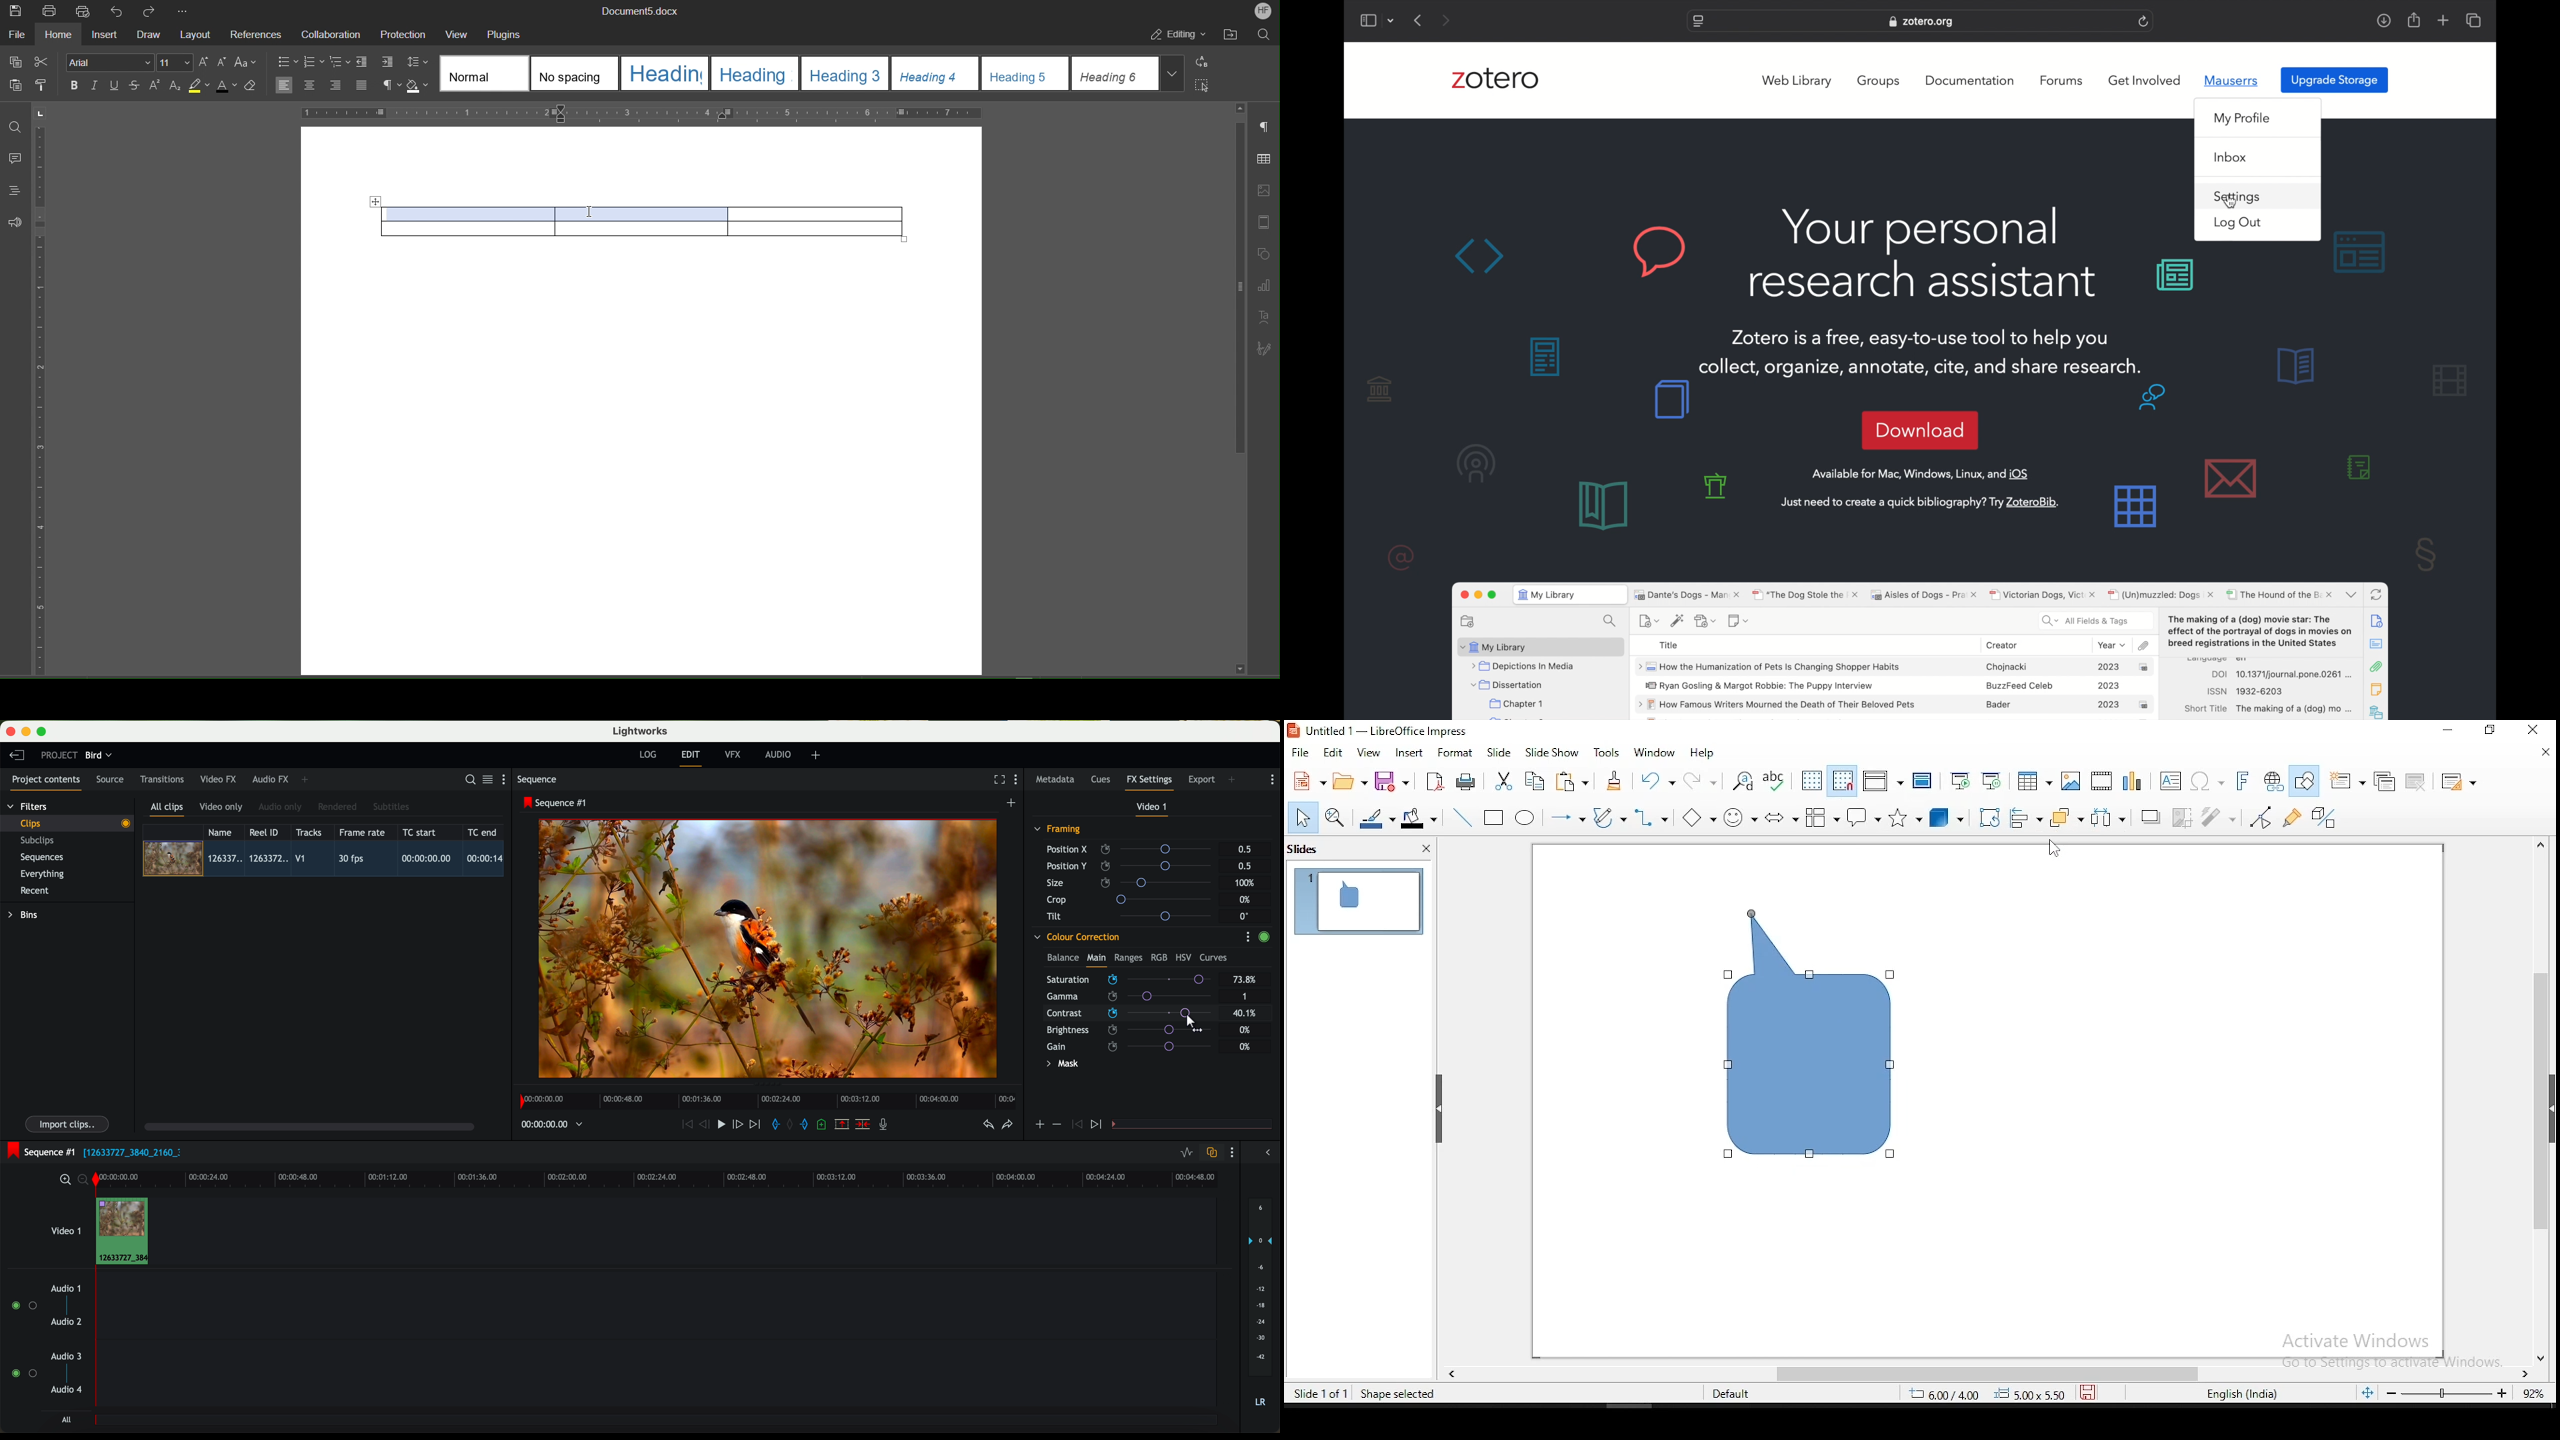 The height and width of the screenshot is (1456, 2576). Describe the element at coordinates (1135, 1030) in the screenshot. I see `brightness` at that location.